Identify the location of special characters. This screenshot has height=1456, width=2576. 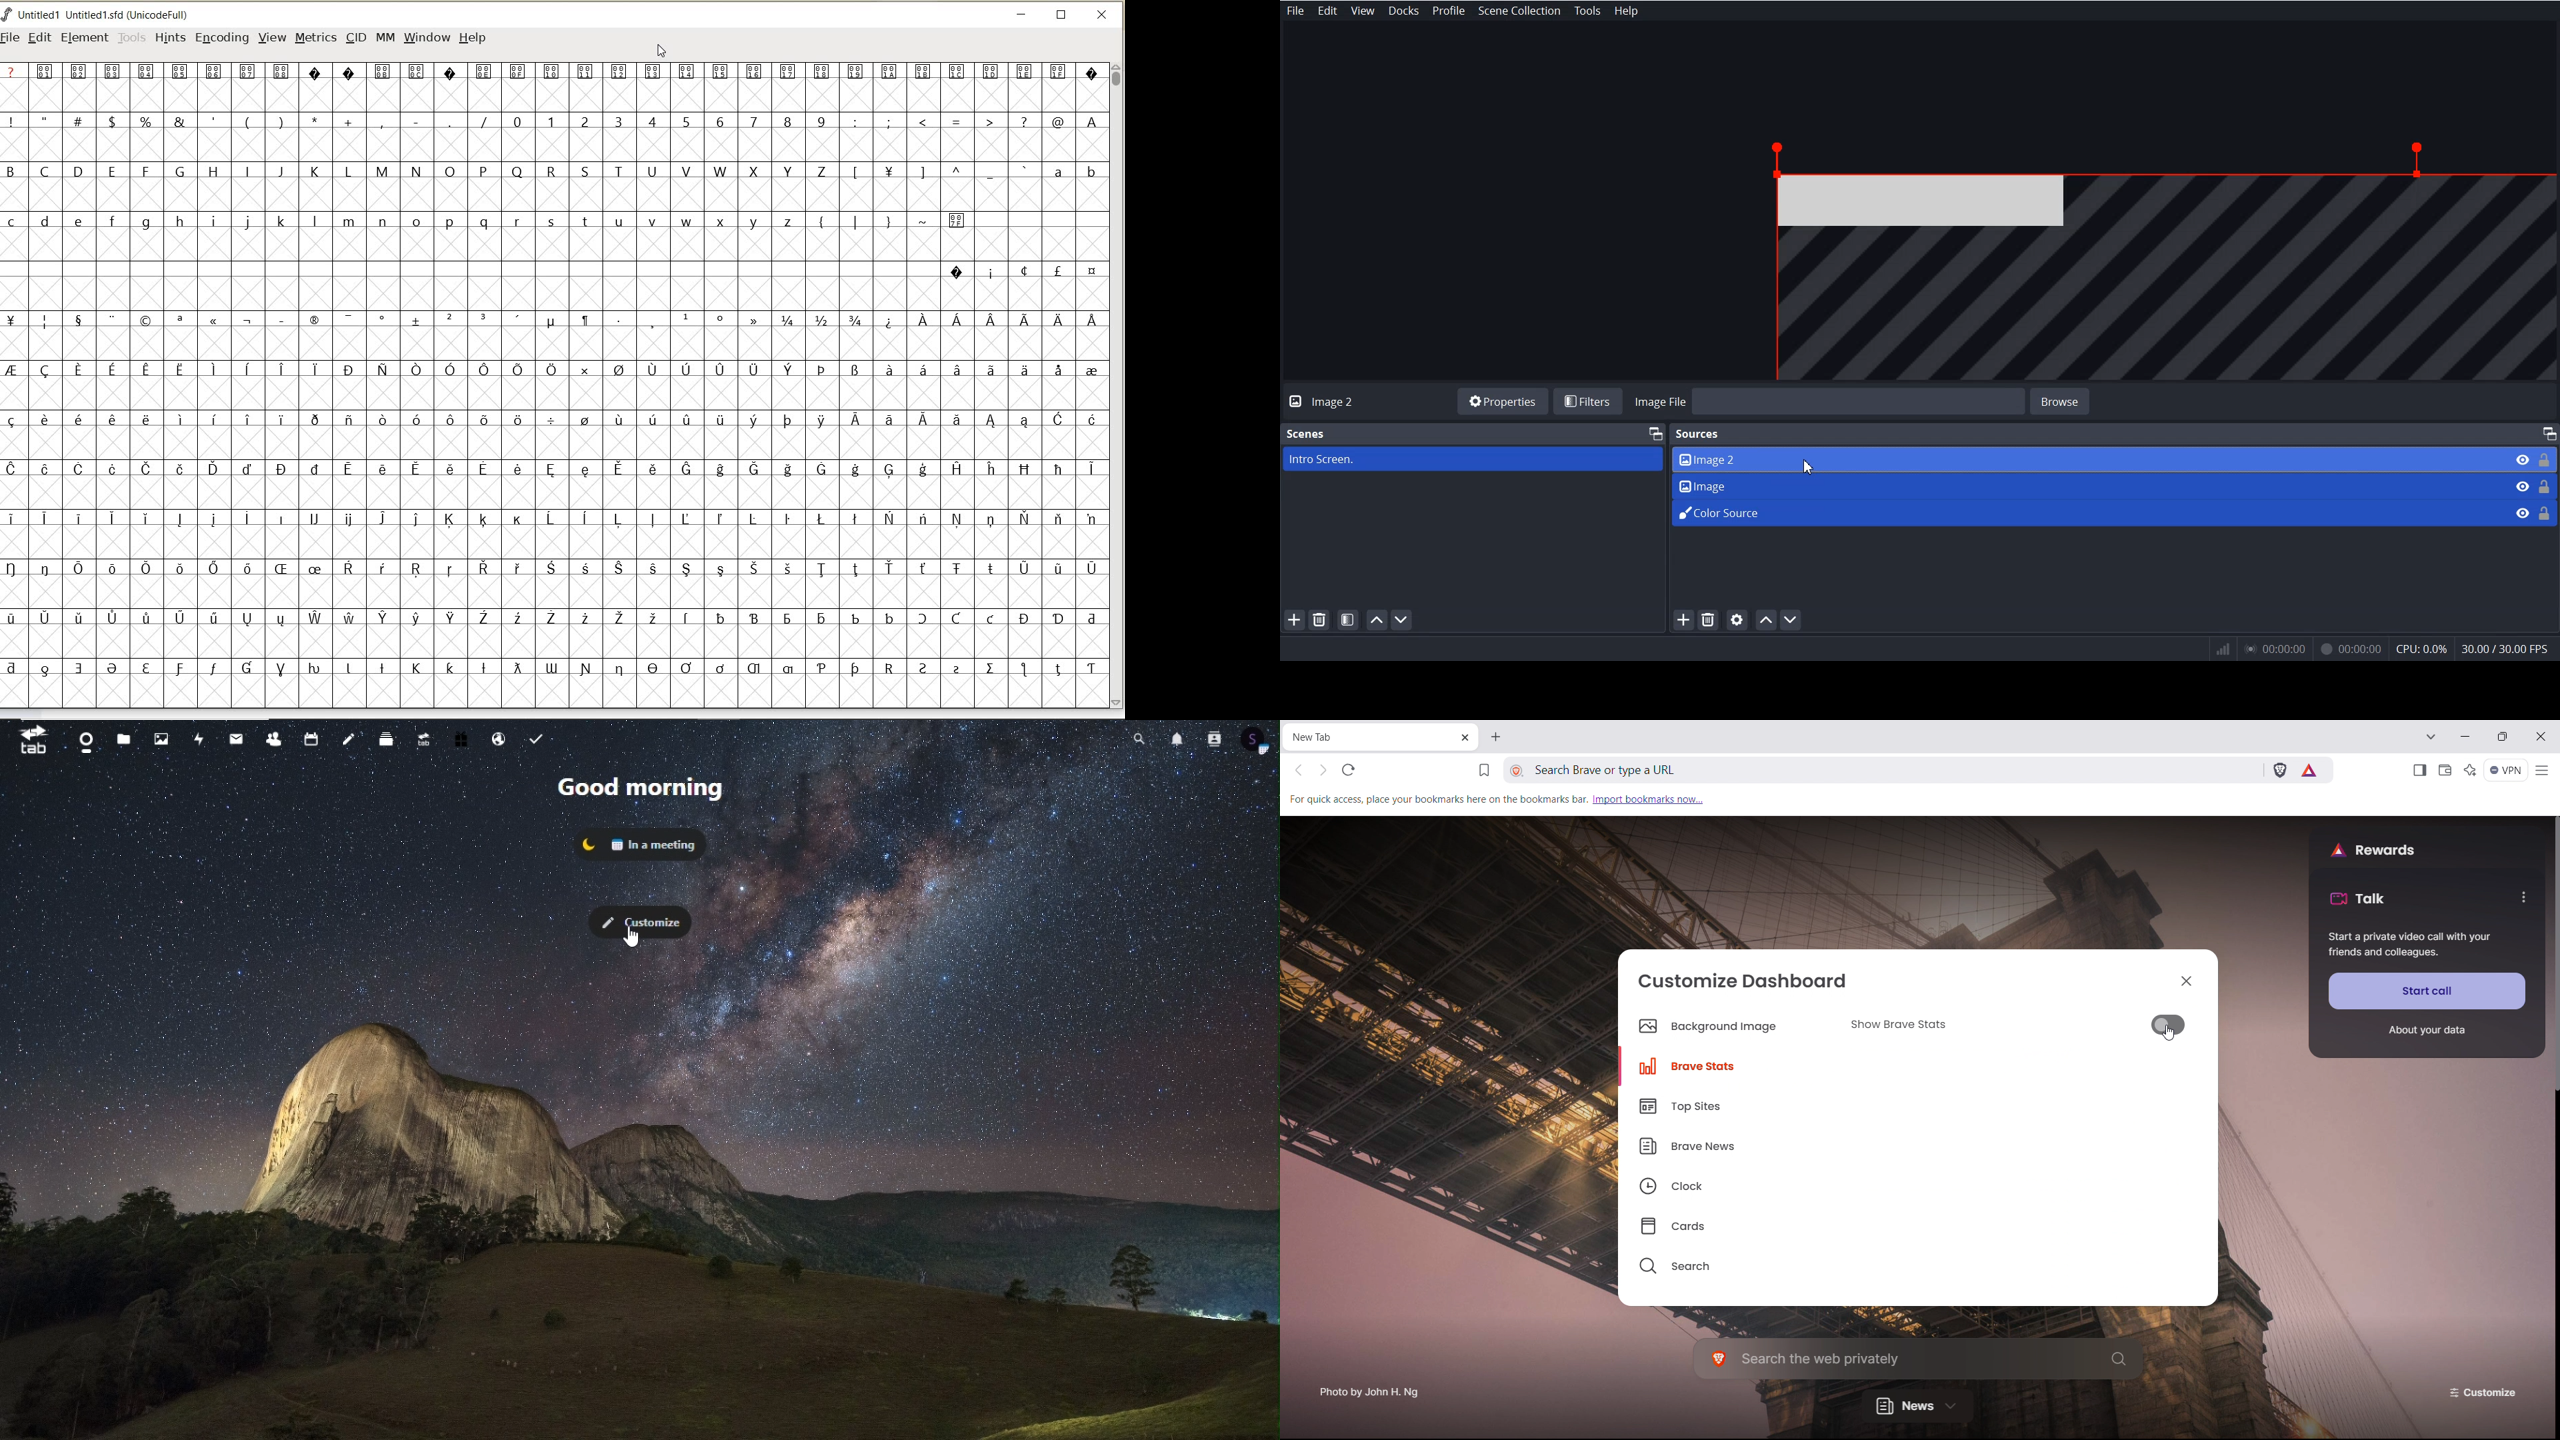
(909, 226).